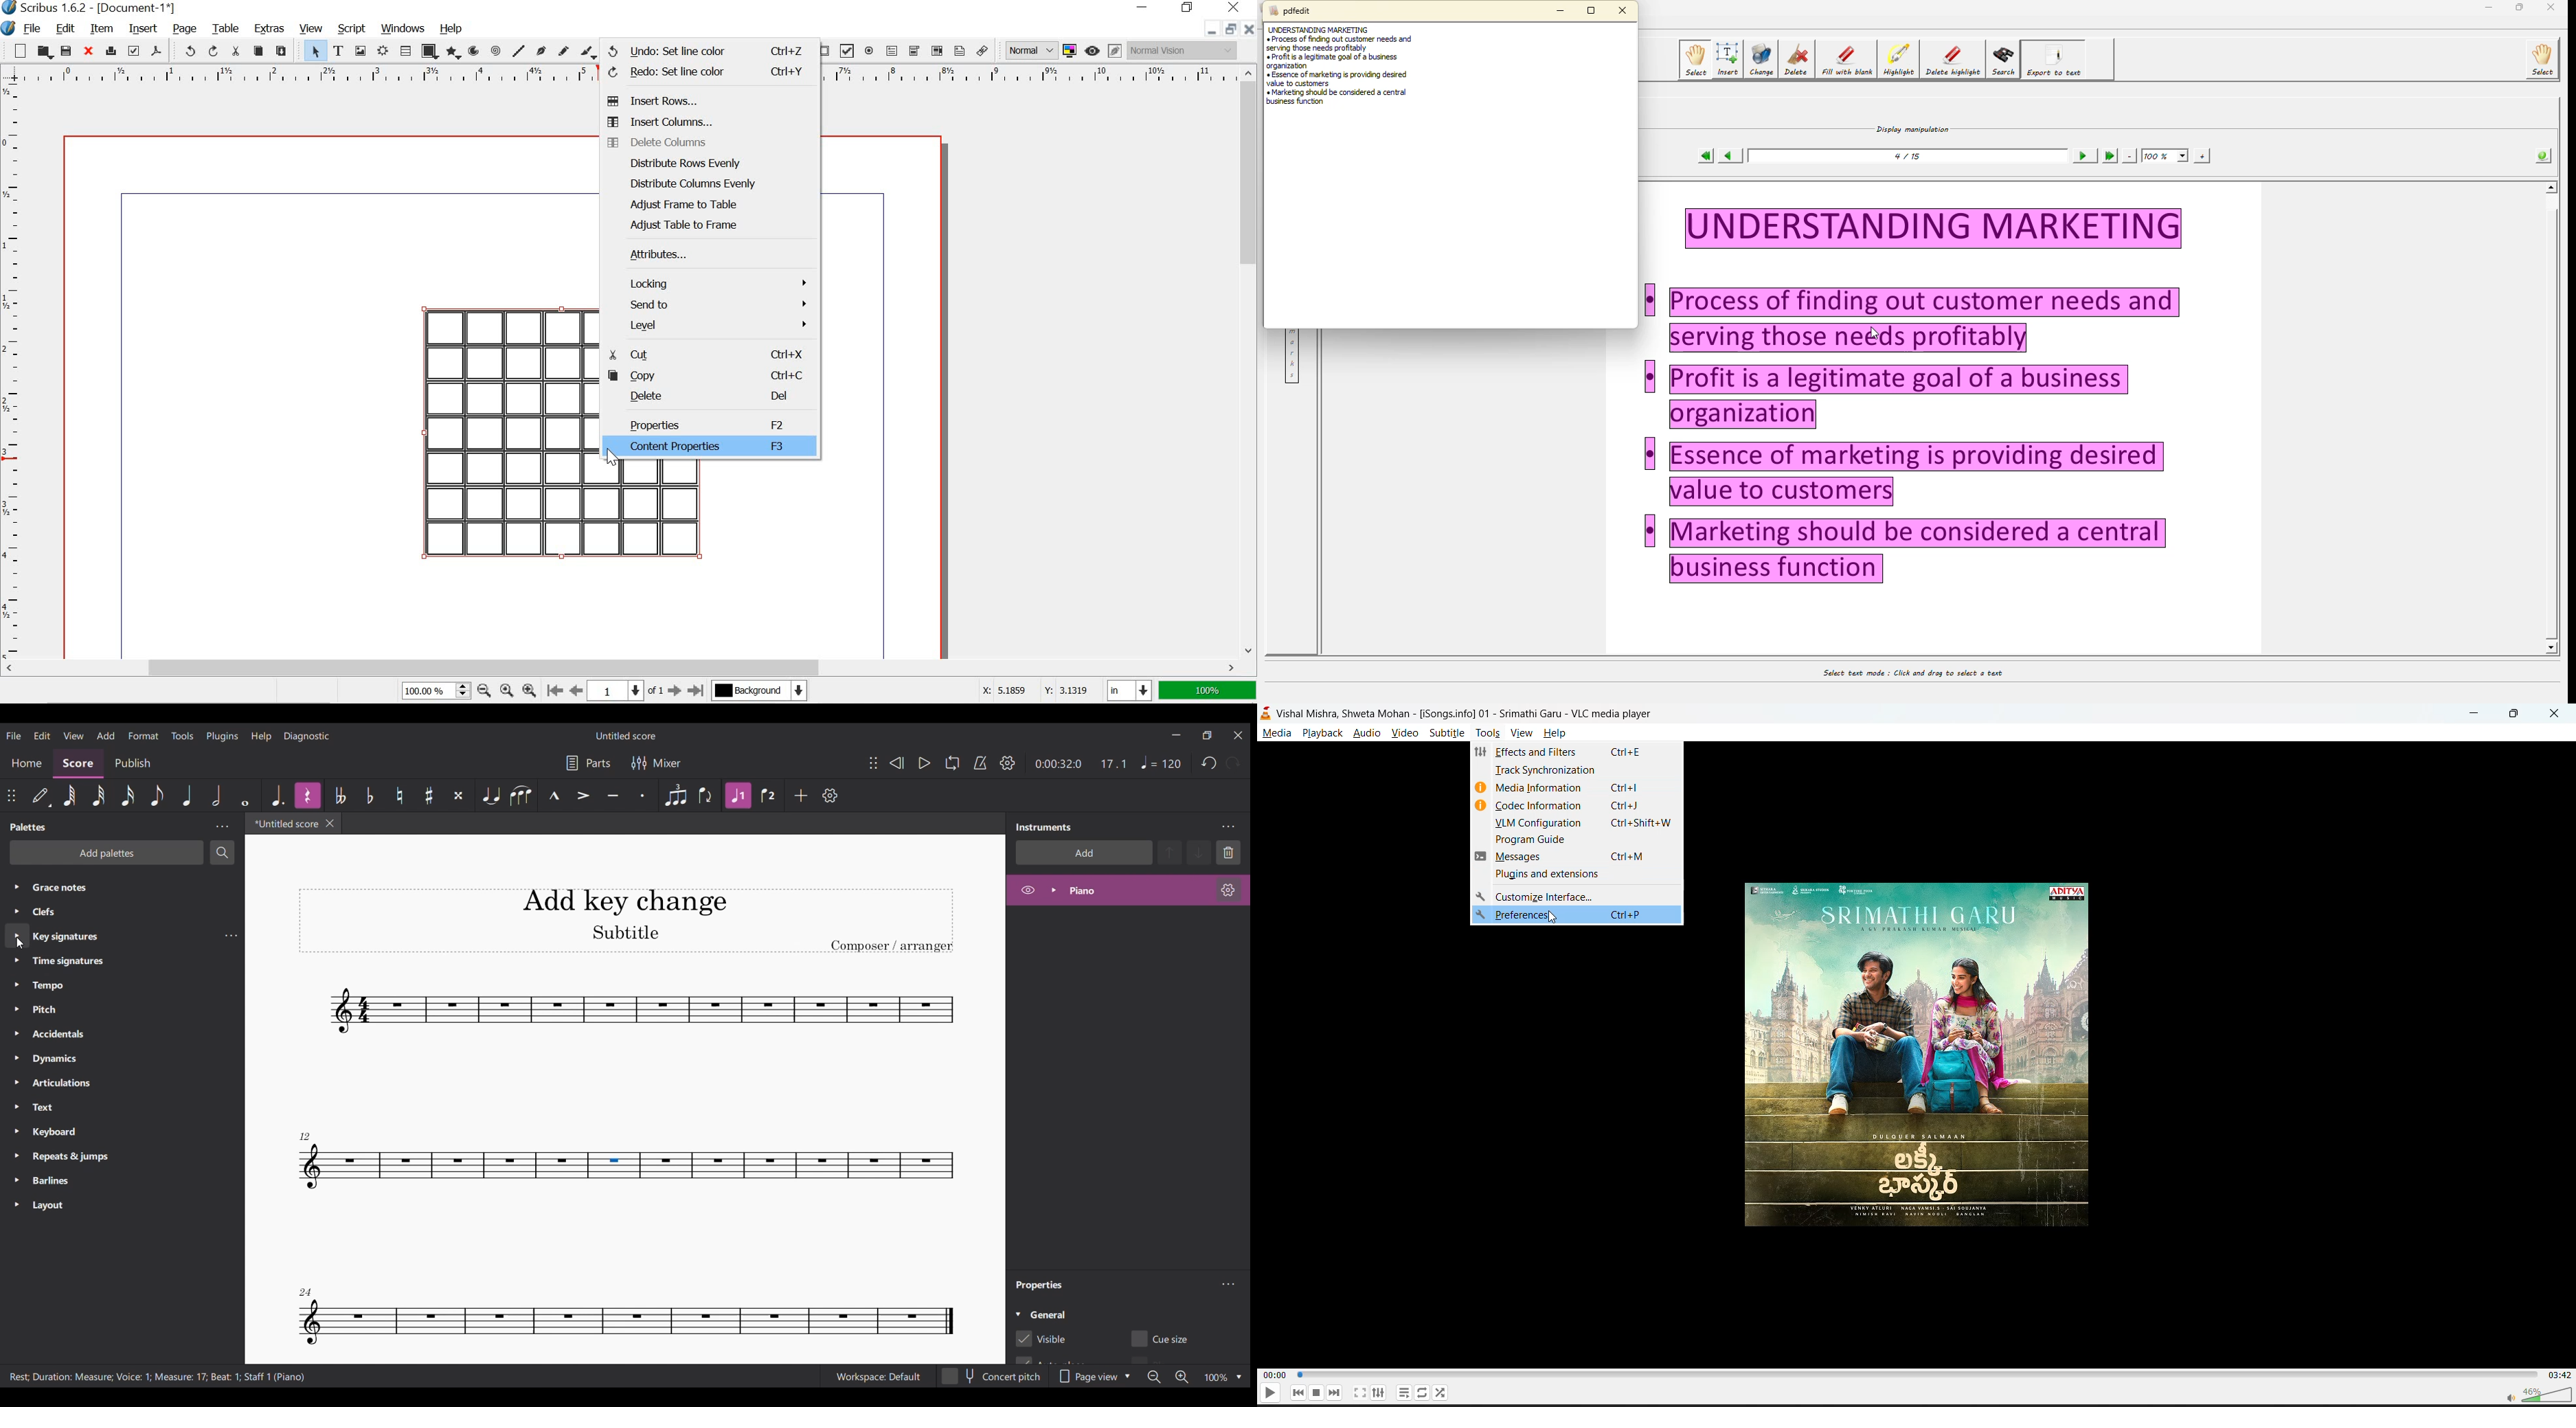  What do you see at coordinates (1377, 1393) in the screenshot?
I see `settings` at bounding box center [1377, 1393].